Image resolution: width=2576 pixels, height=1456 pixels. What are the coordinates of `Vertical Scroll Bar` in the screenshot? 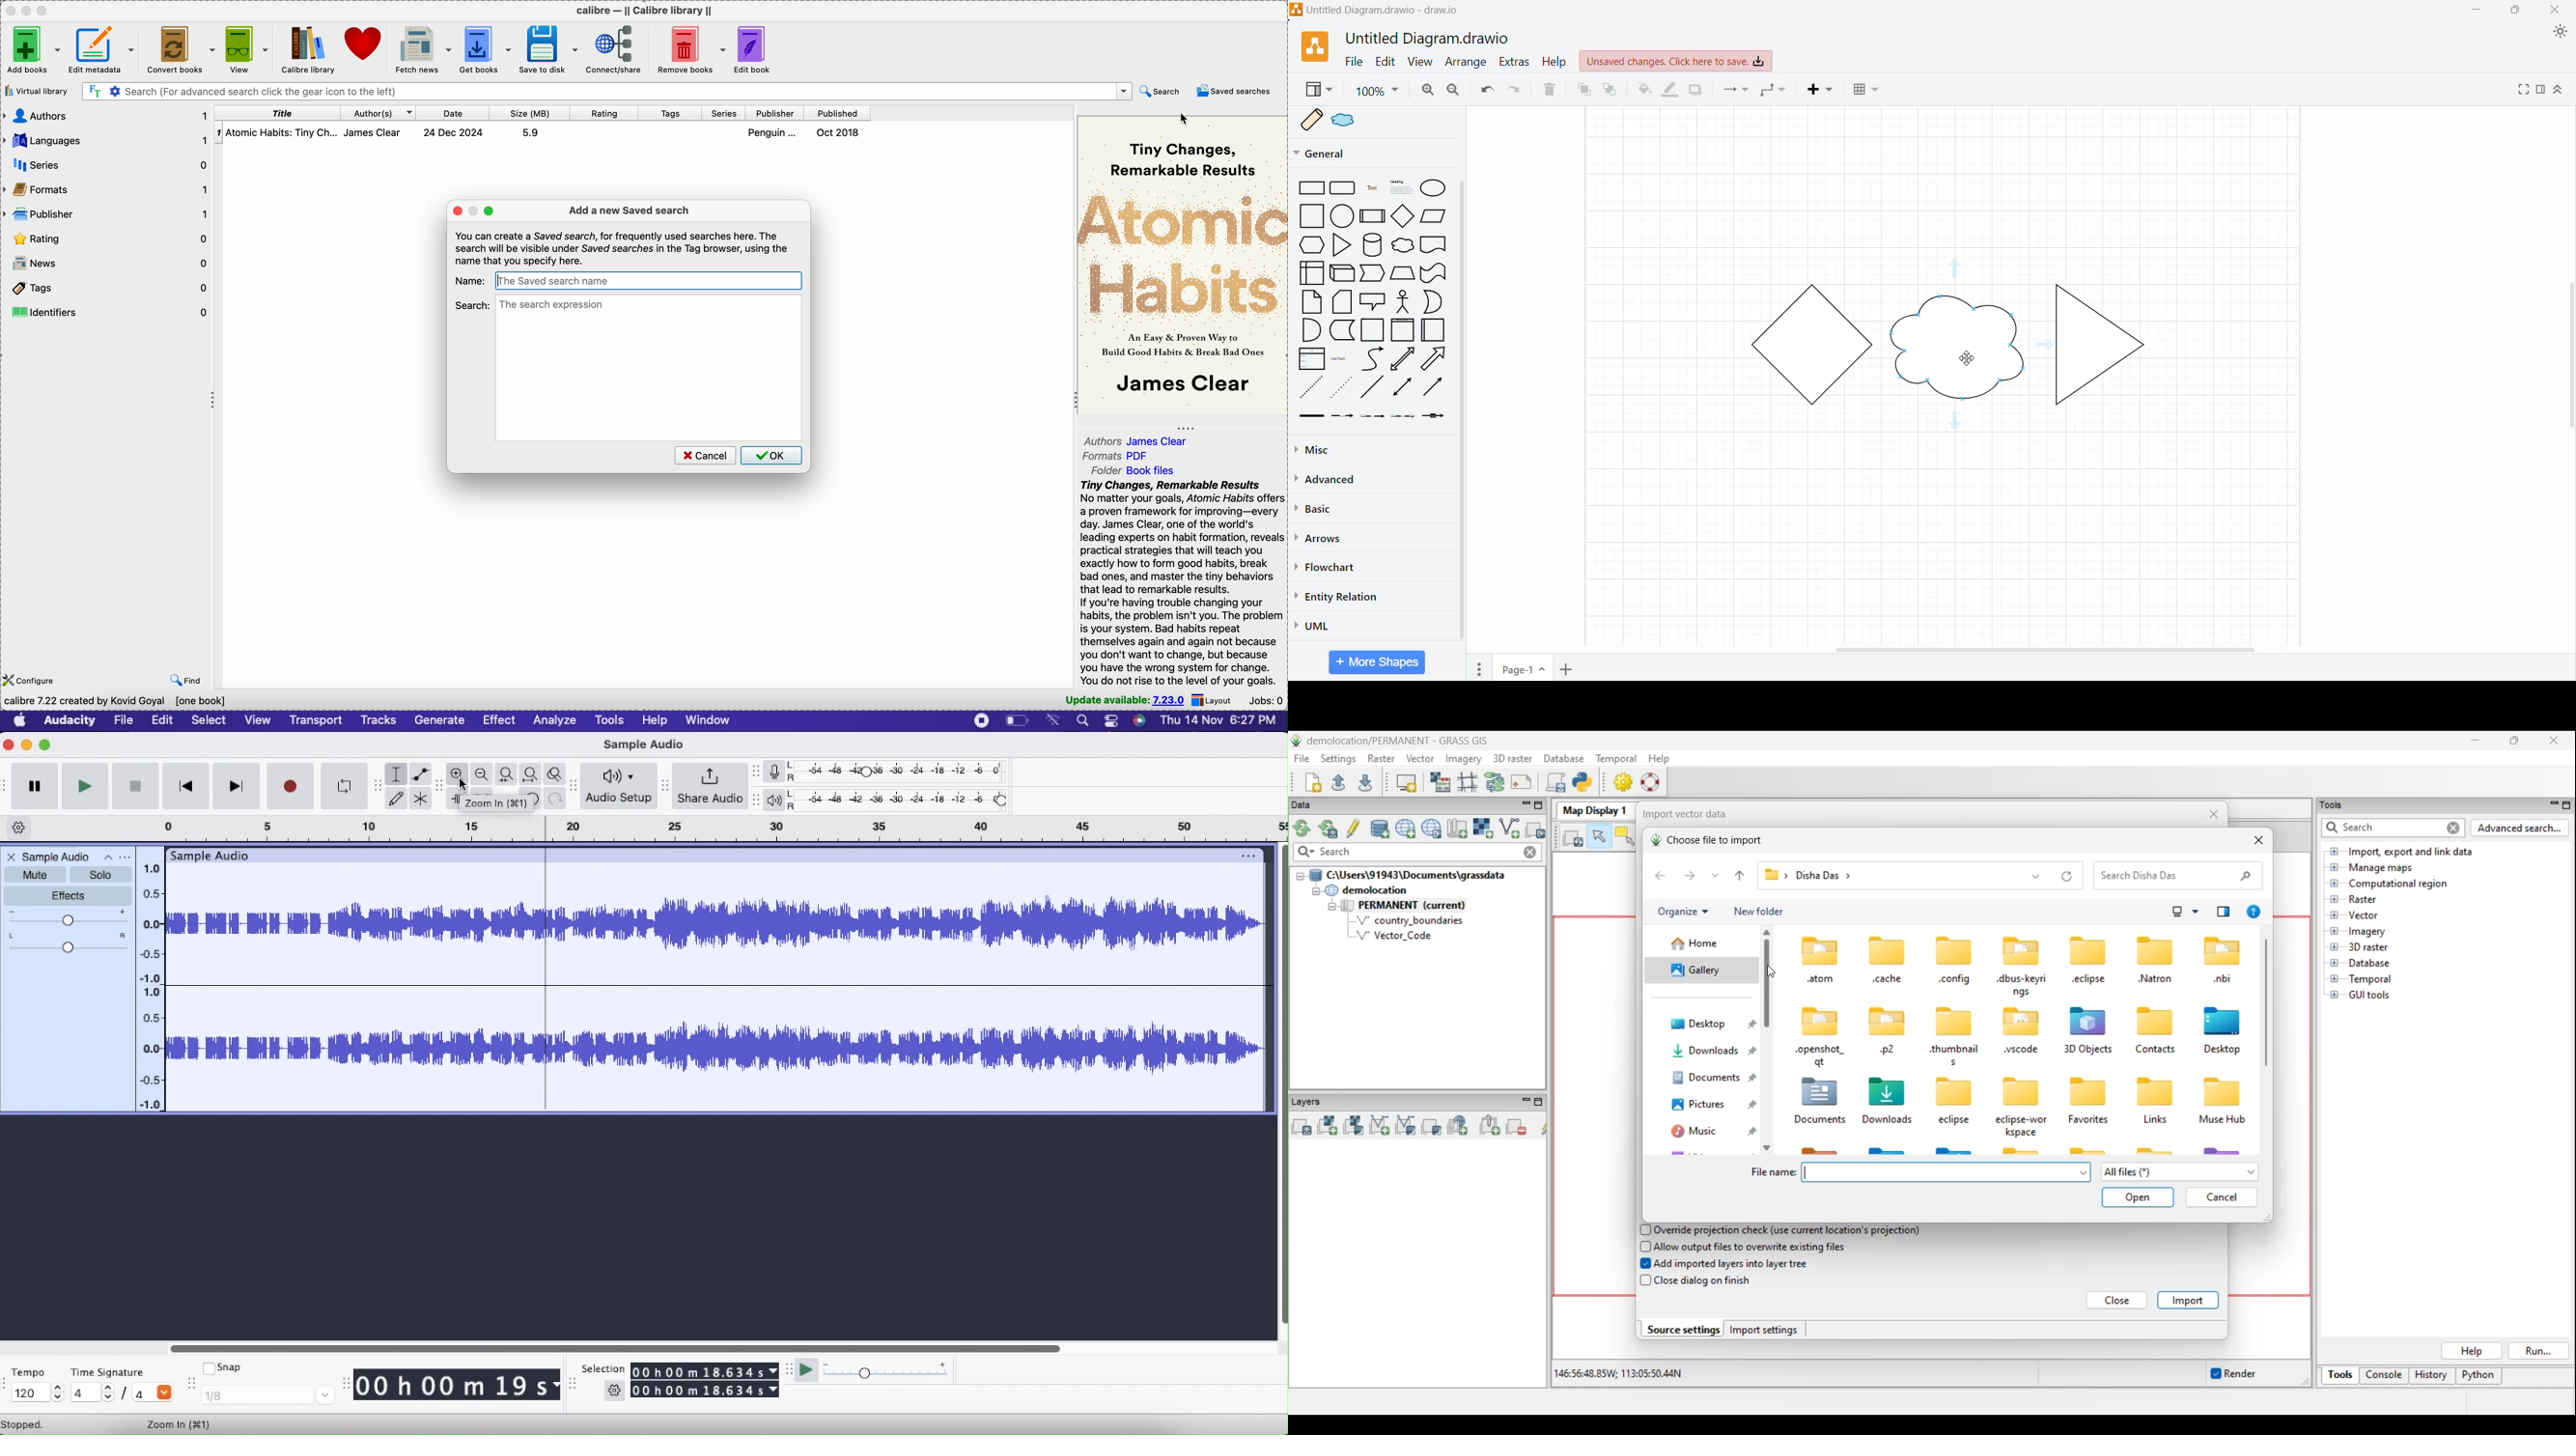 It's located at (1461, 412).